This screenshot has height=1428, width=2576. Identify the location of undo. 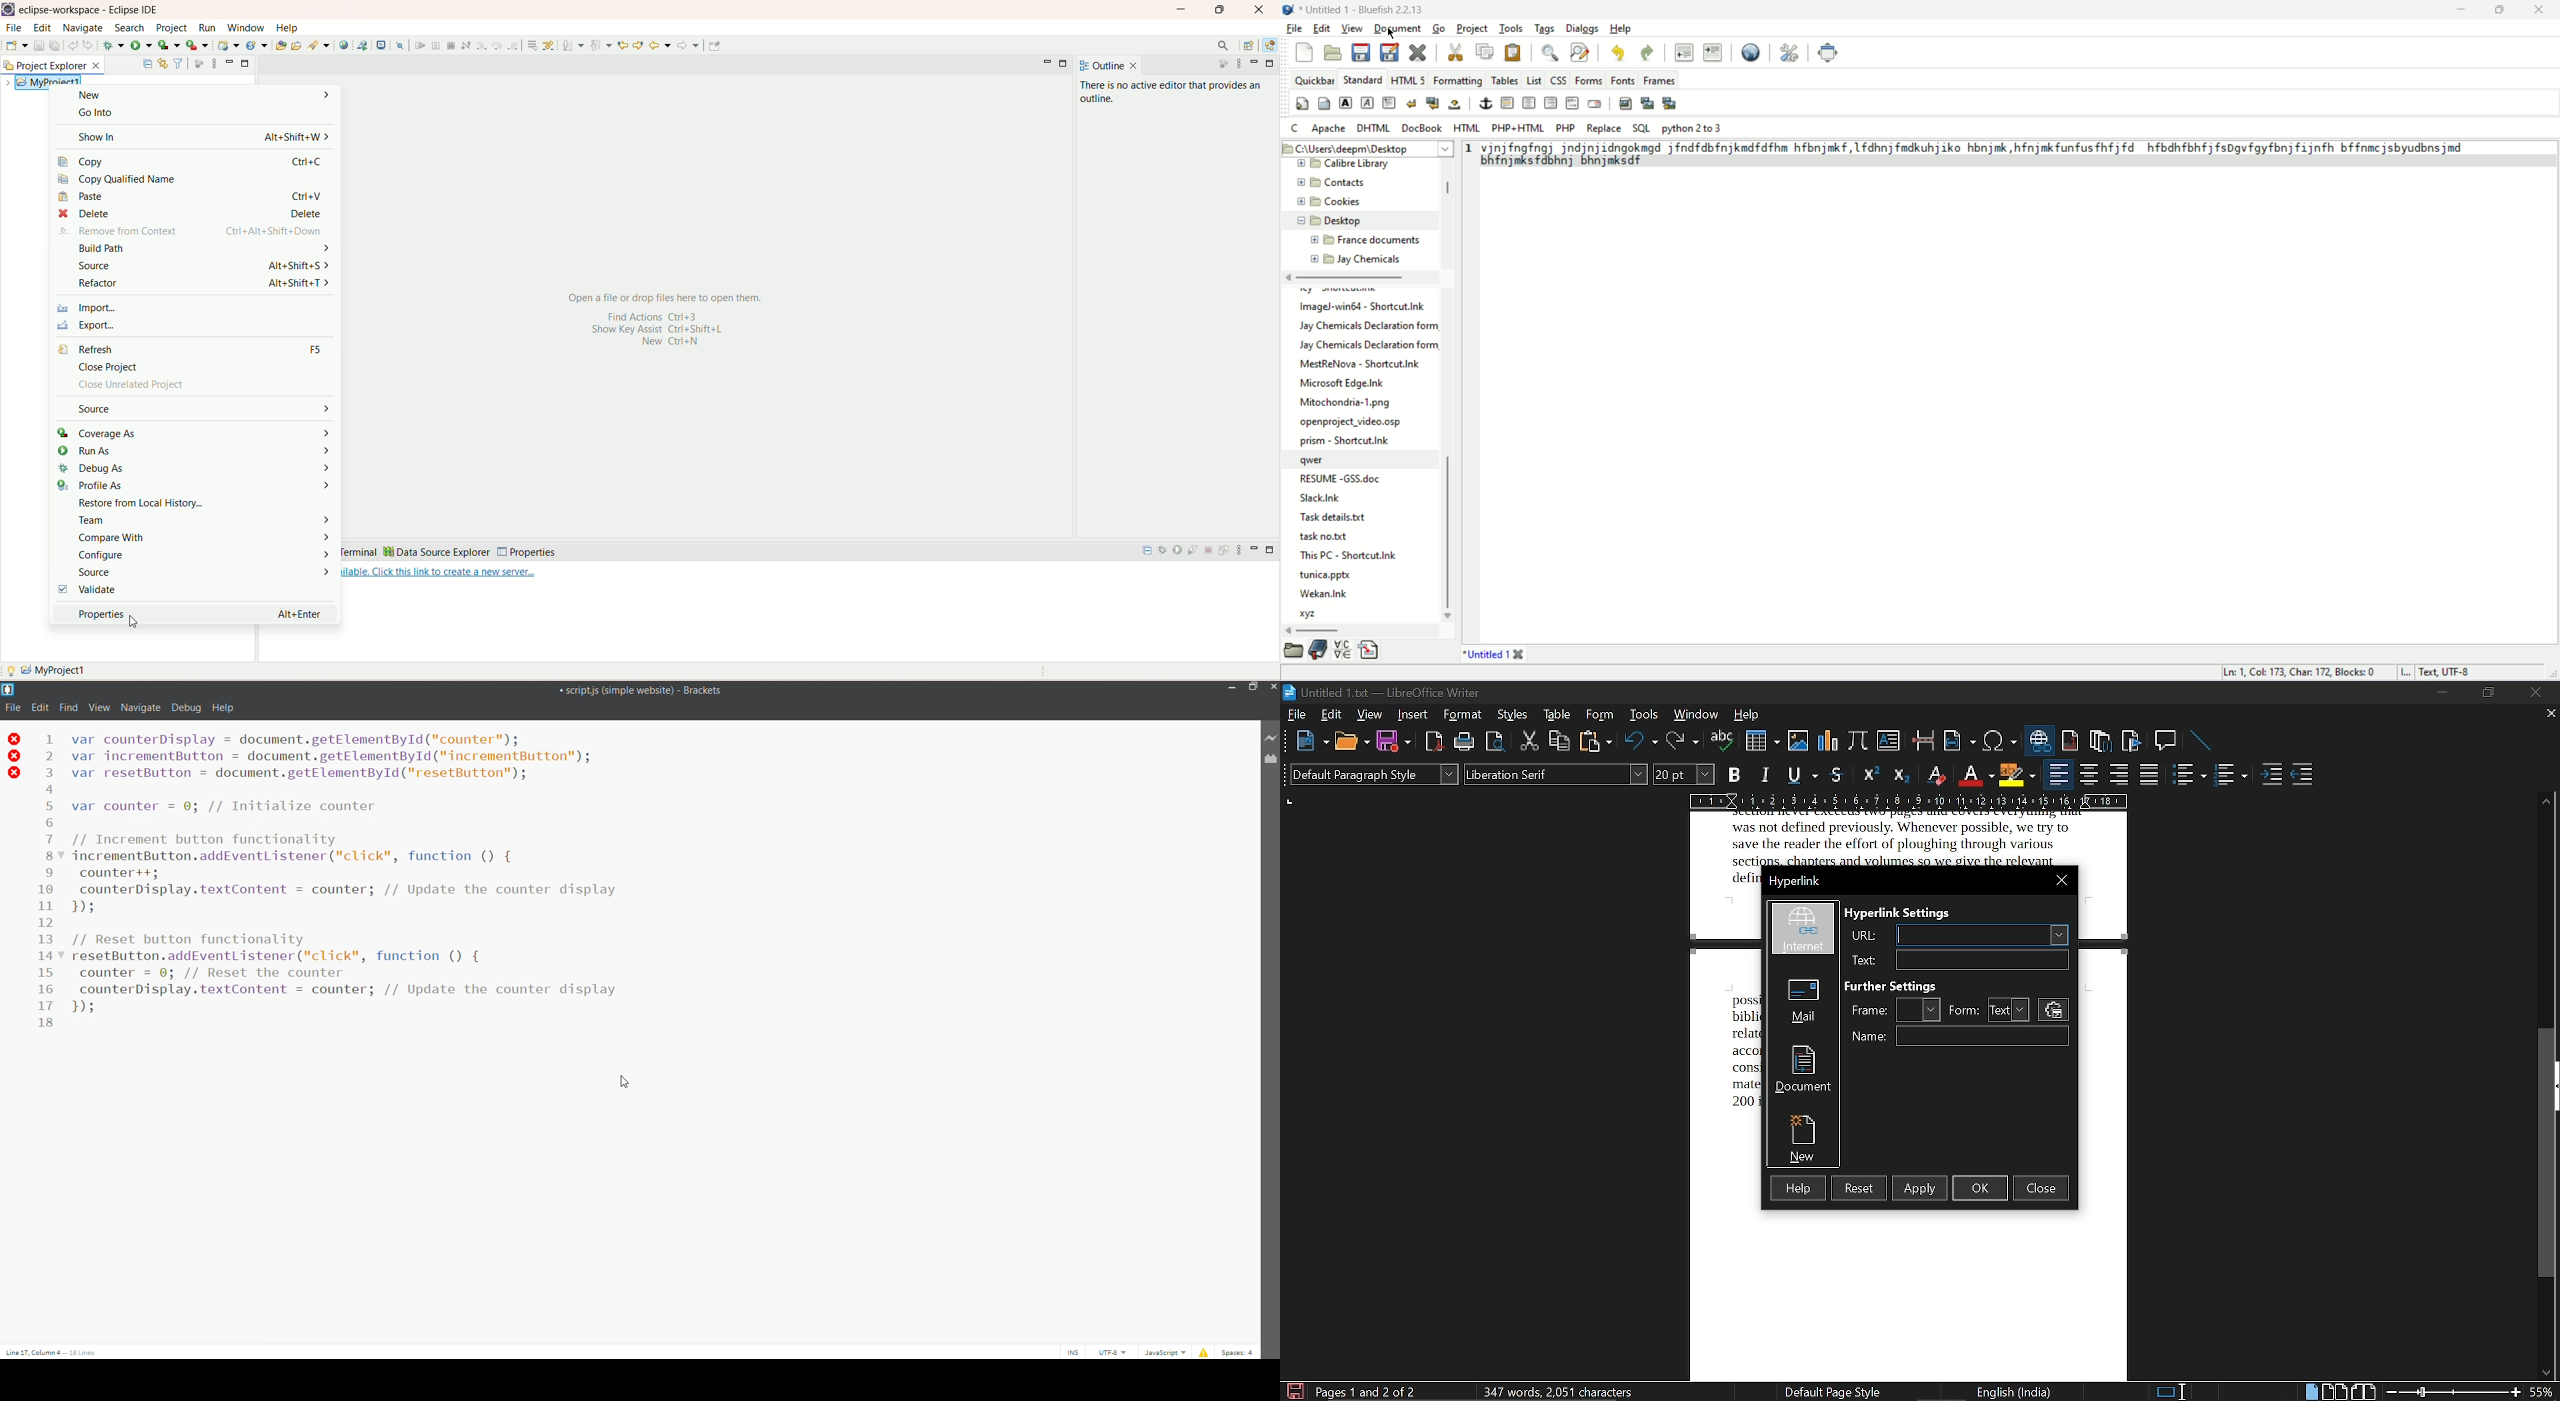
(1641, 742).